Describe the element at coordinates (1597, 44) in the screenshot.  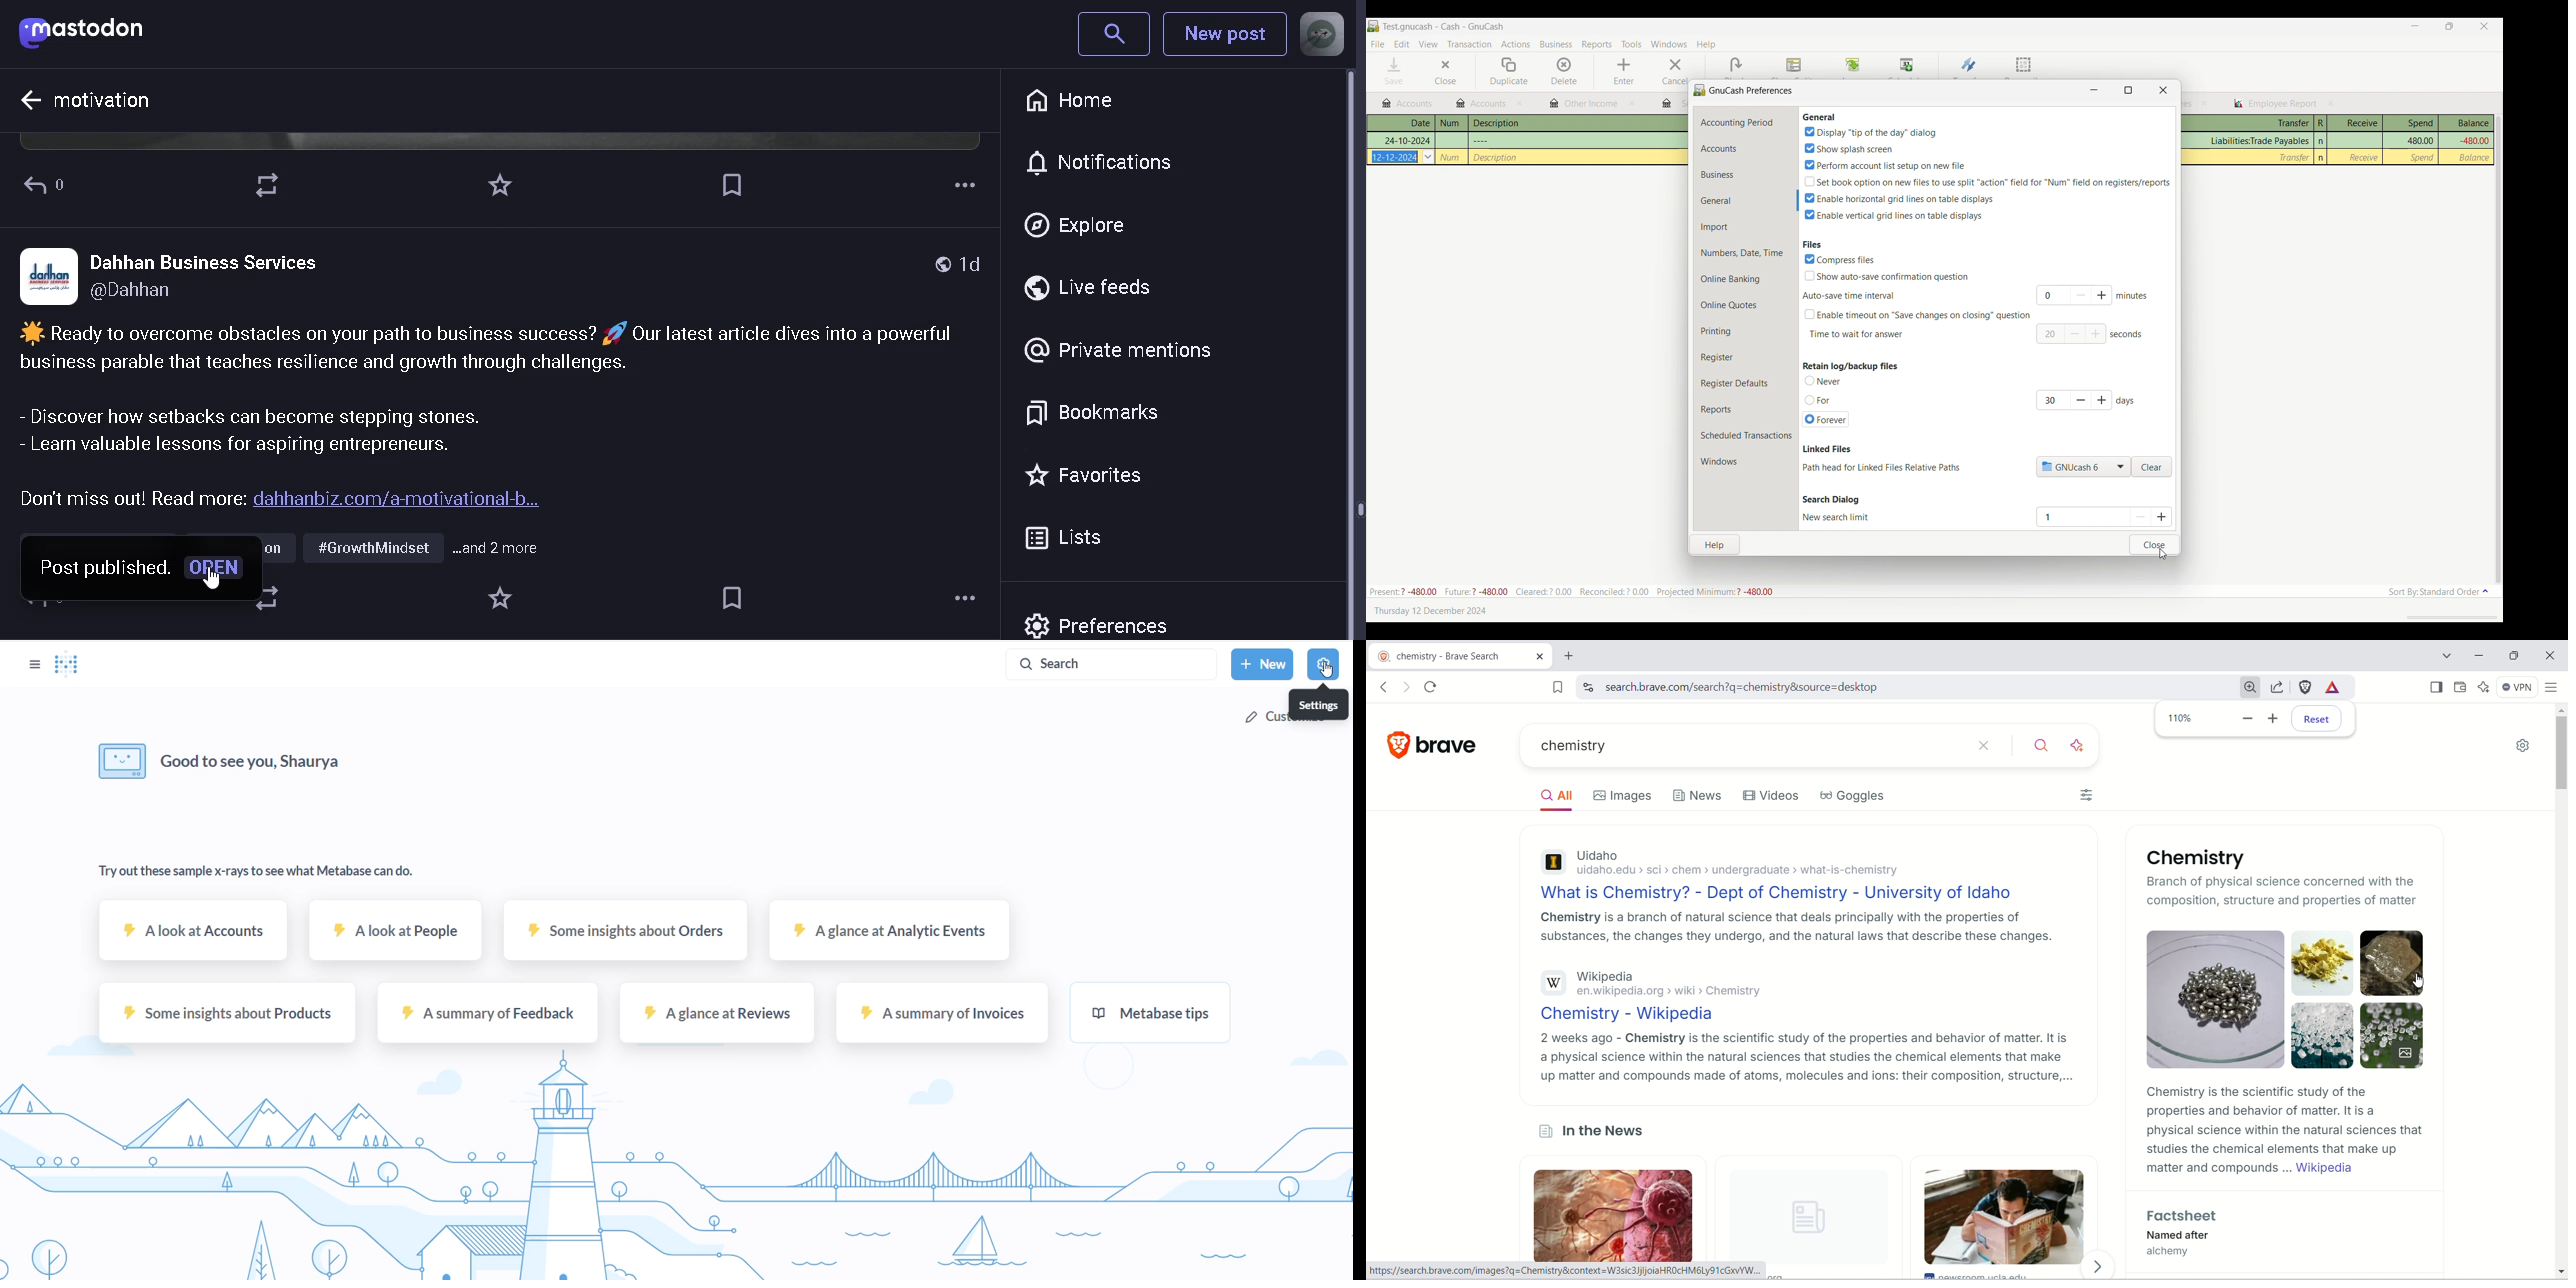
I see `Reports menu` at that location.